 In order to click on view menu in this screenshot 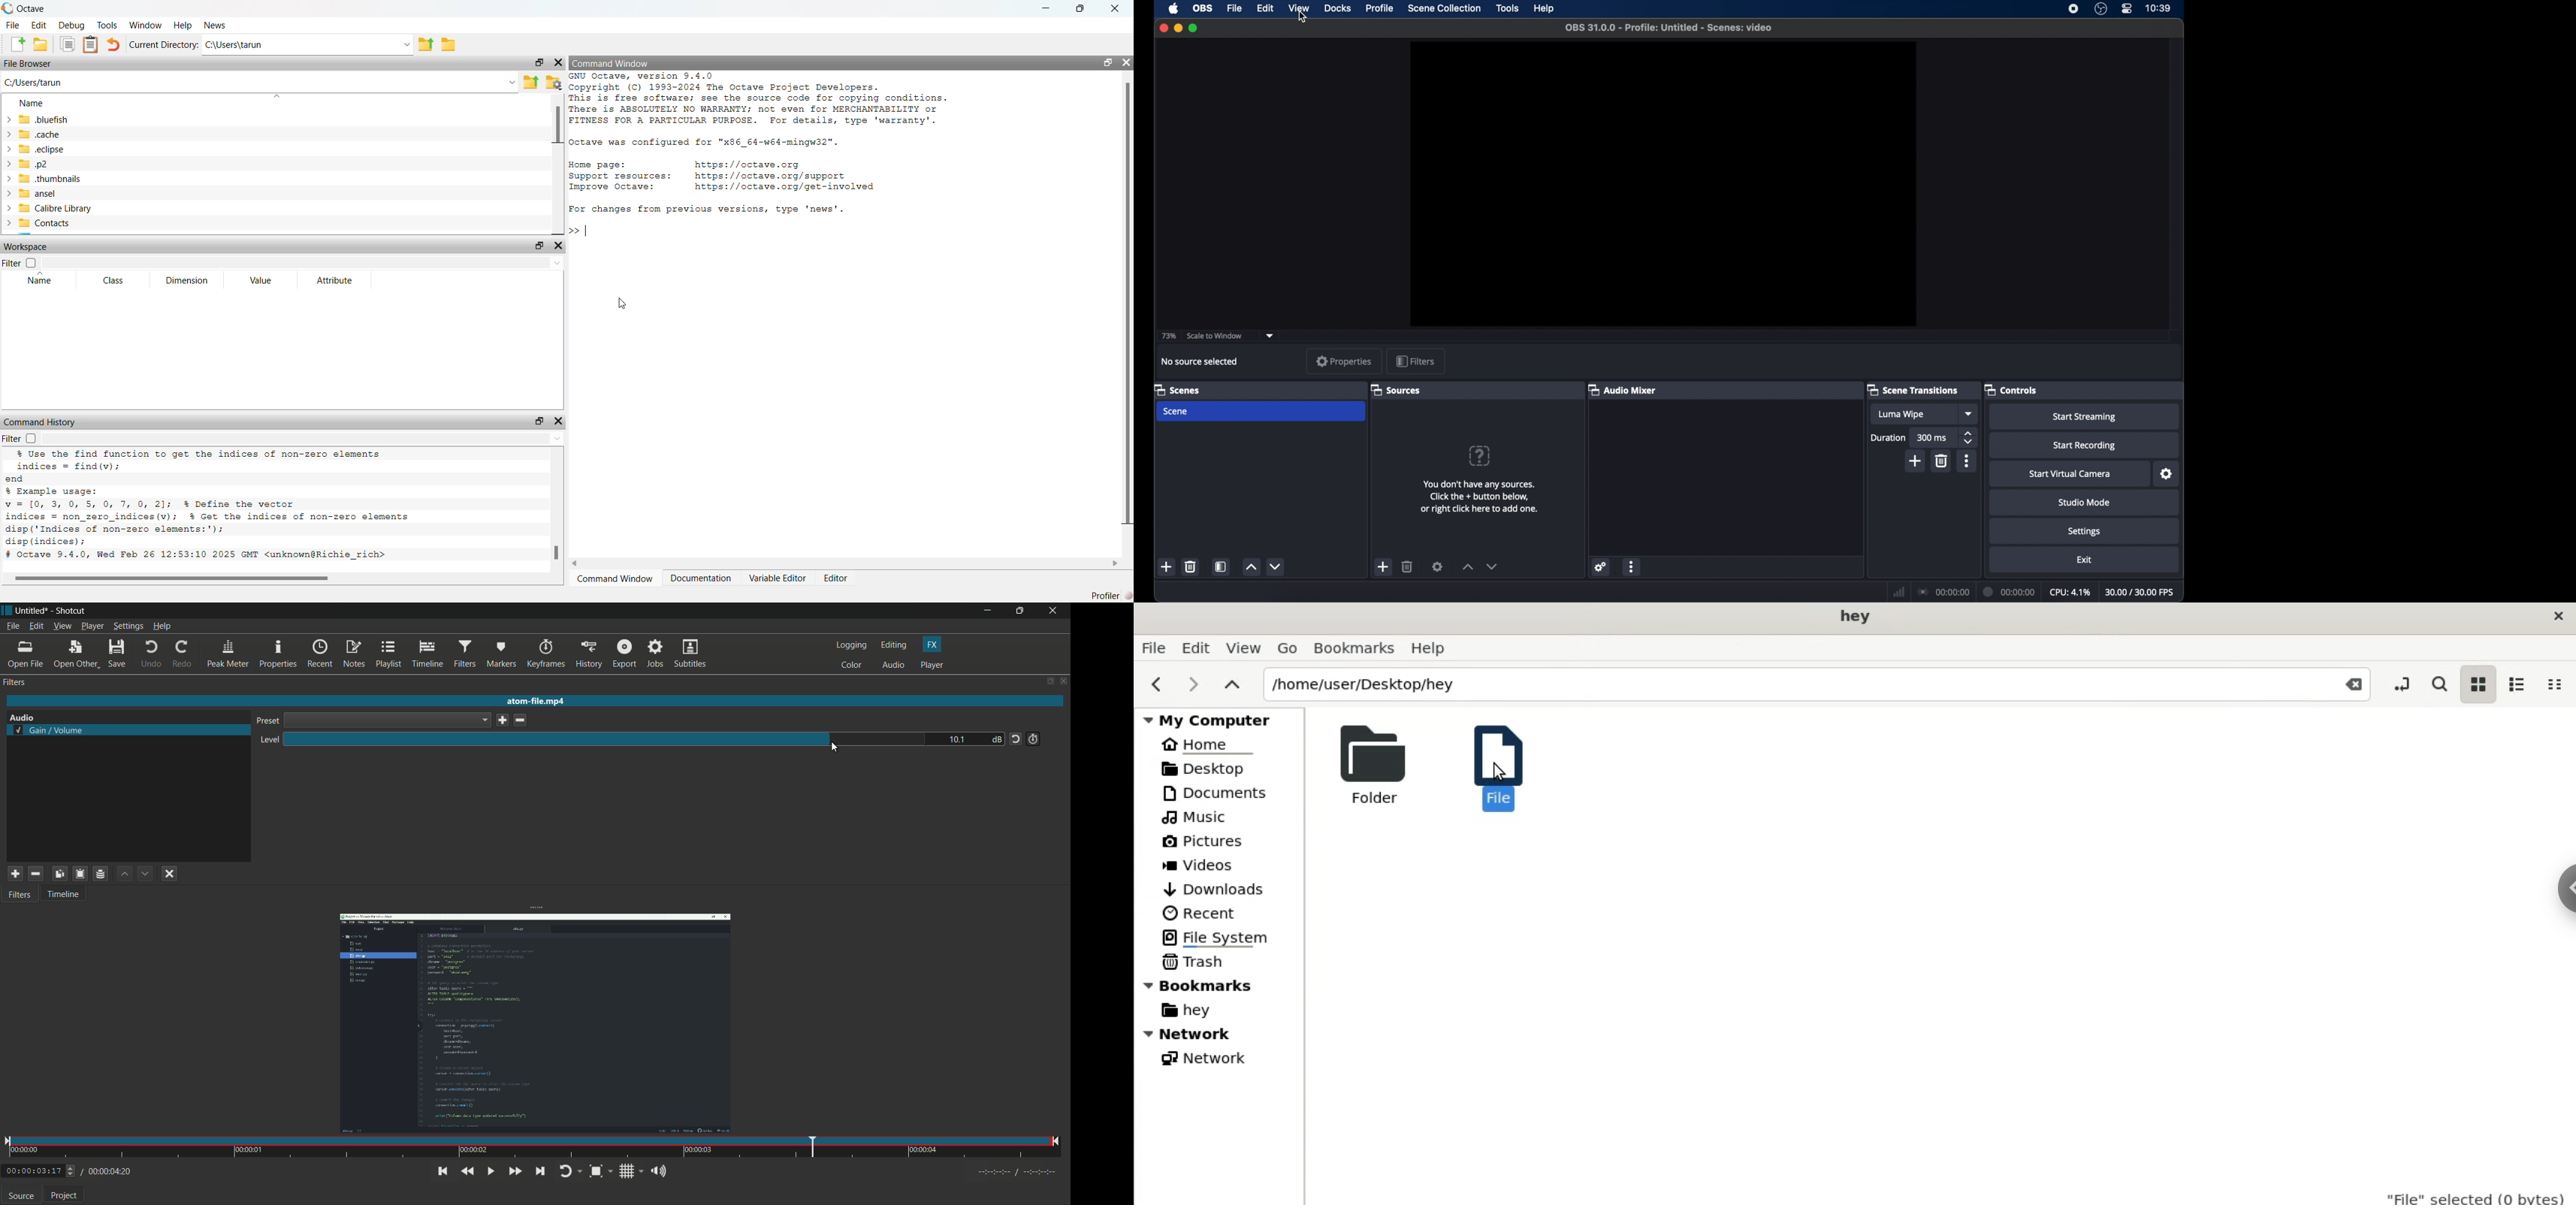, I will do `click(62, 626)`.